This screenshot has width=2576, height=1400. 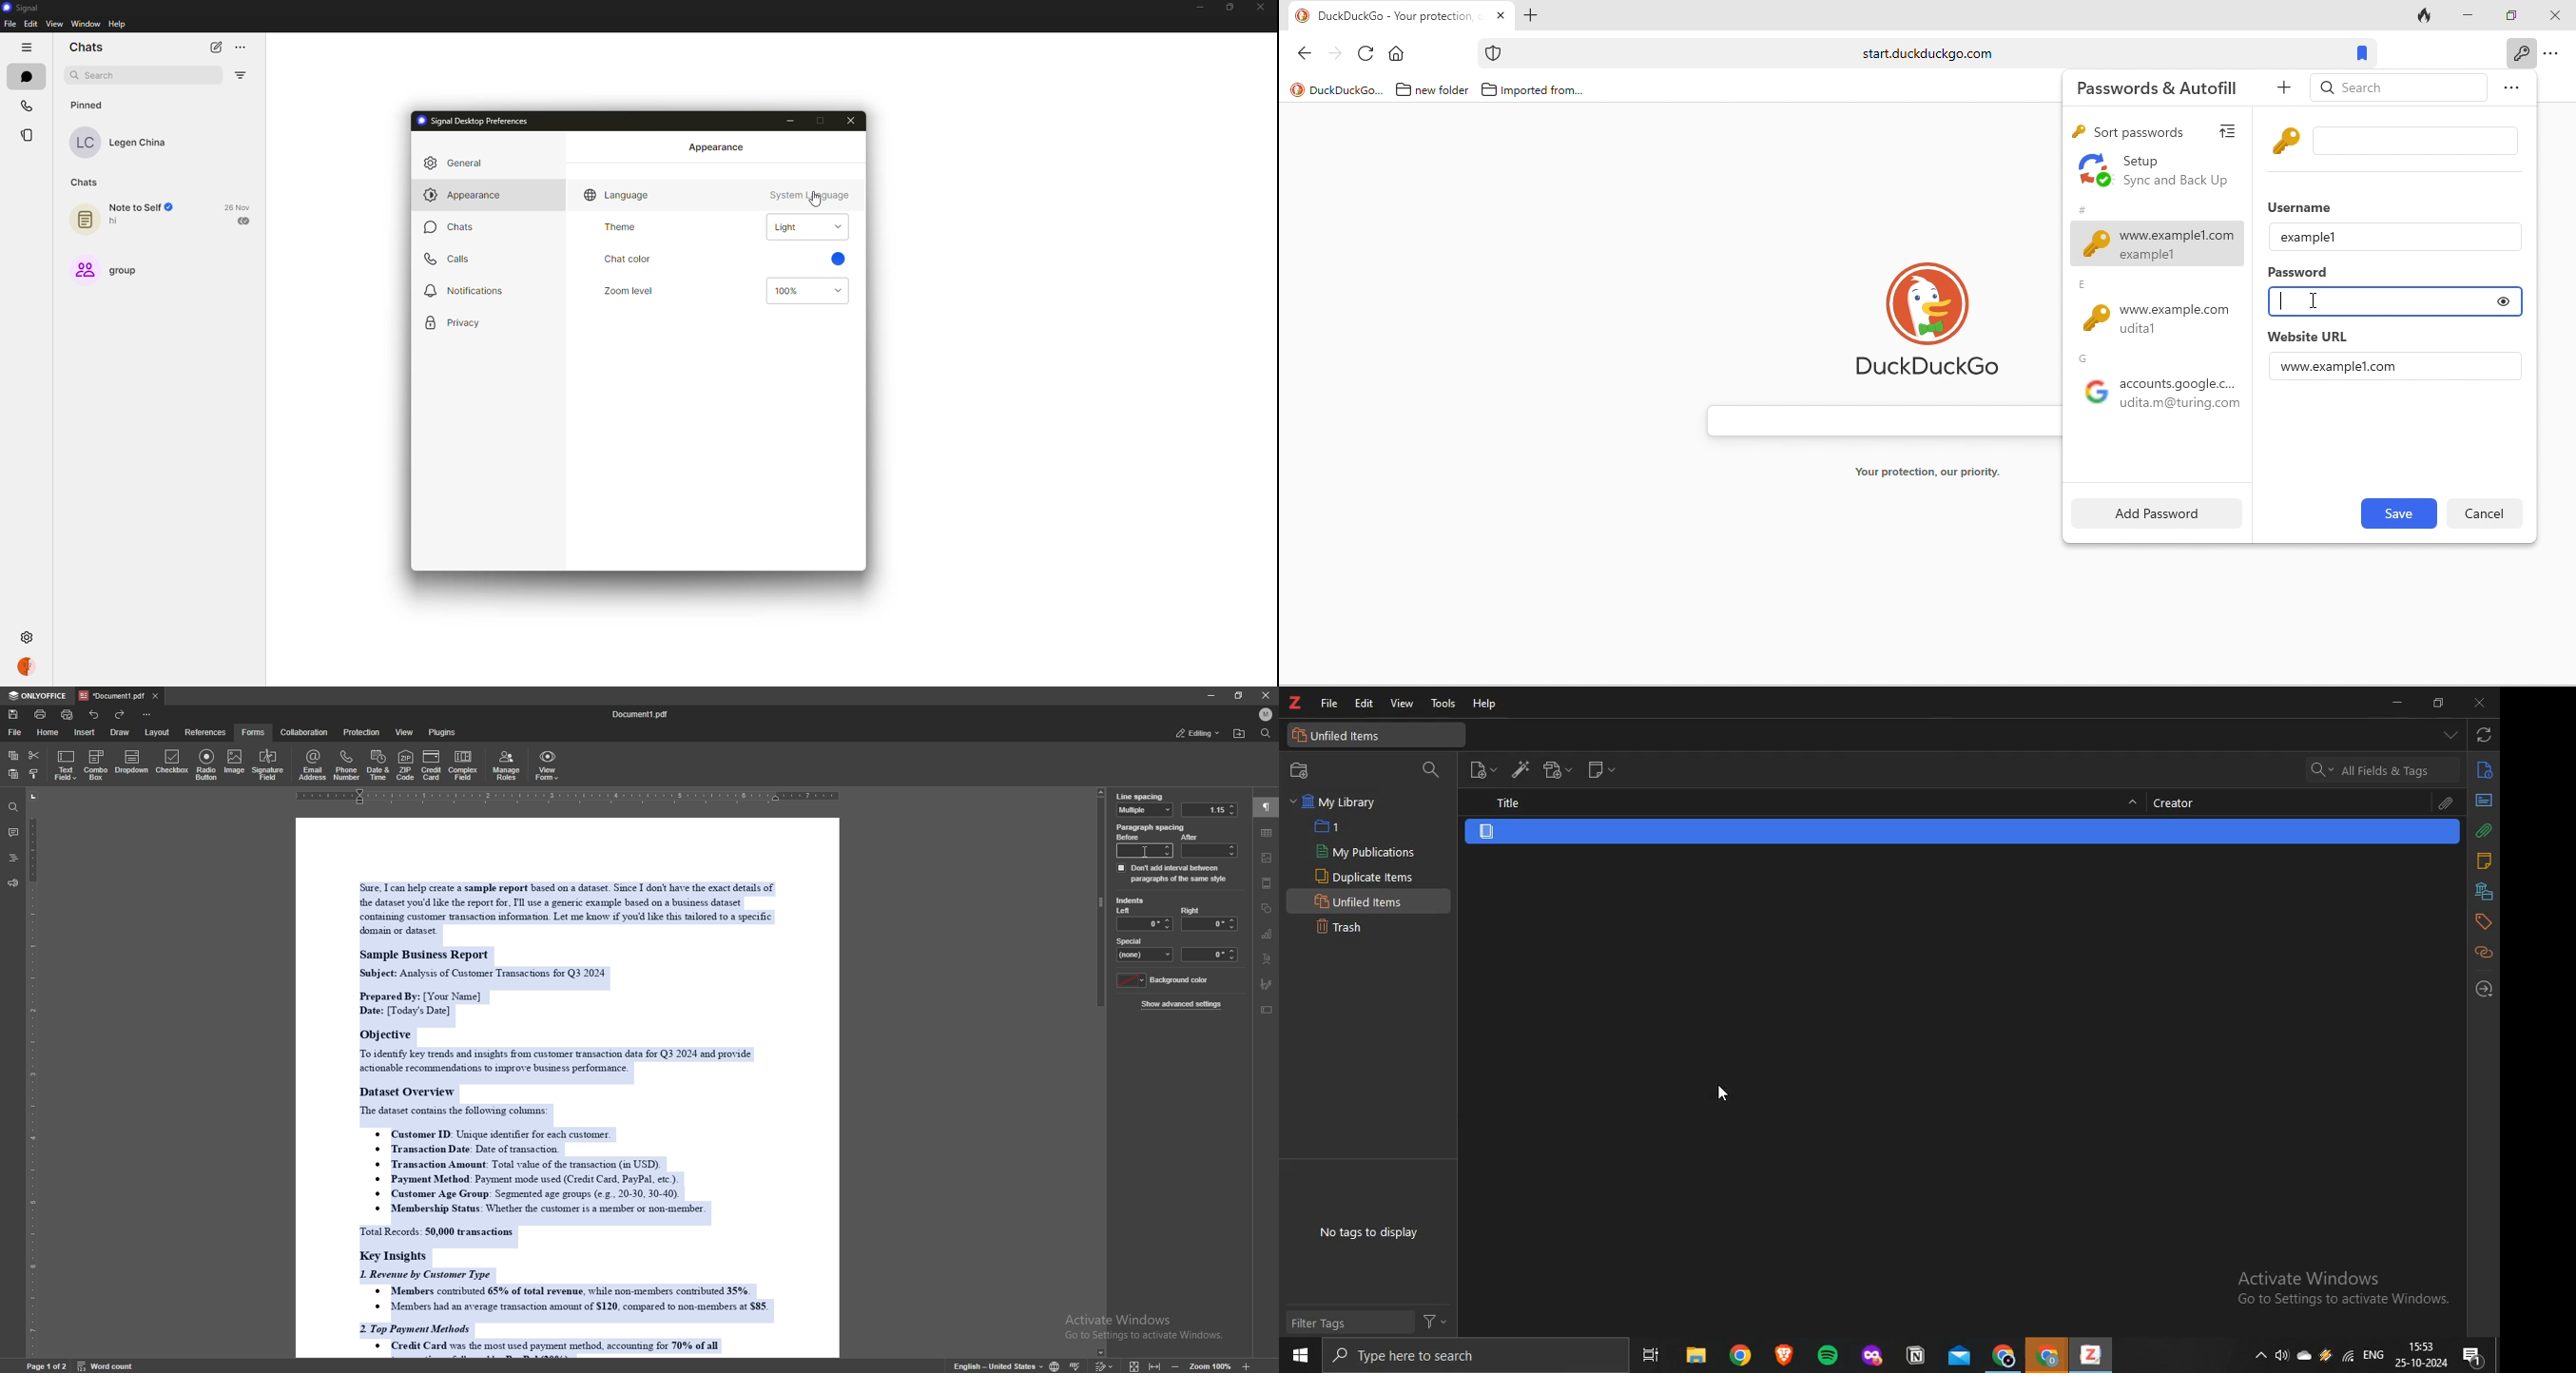 I want to click on brave, so click(x=1782, y=1354).